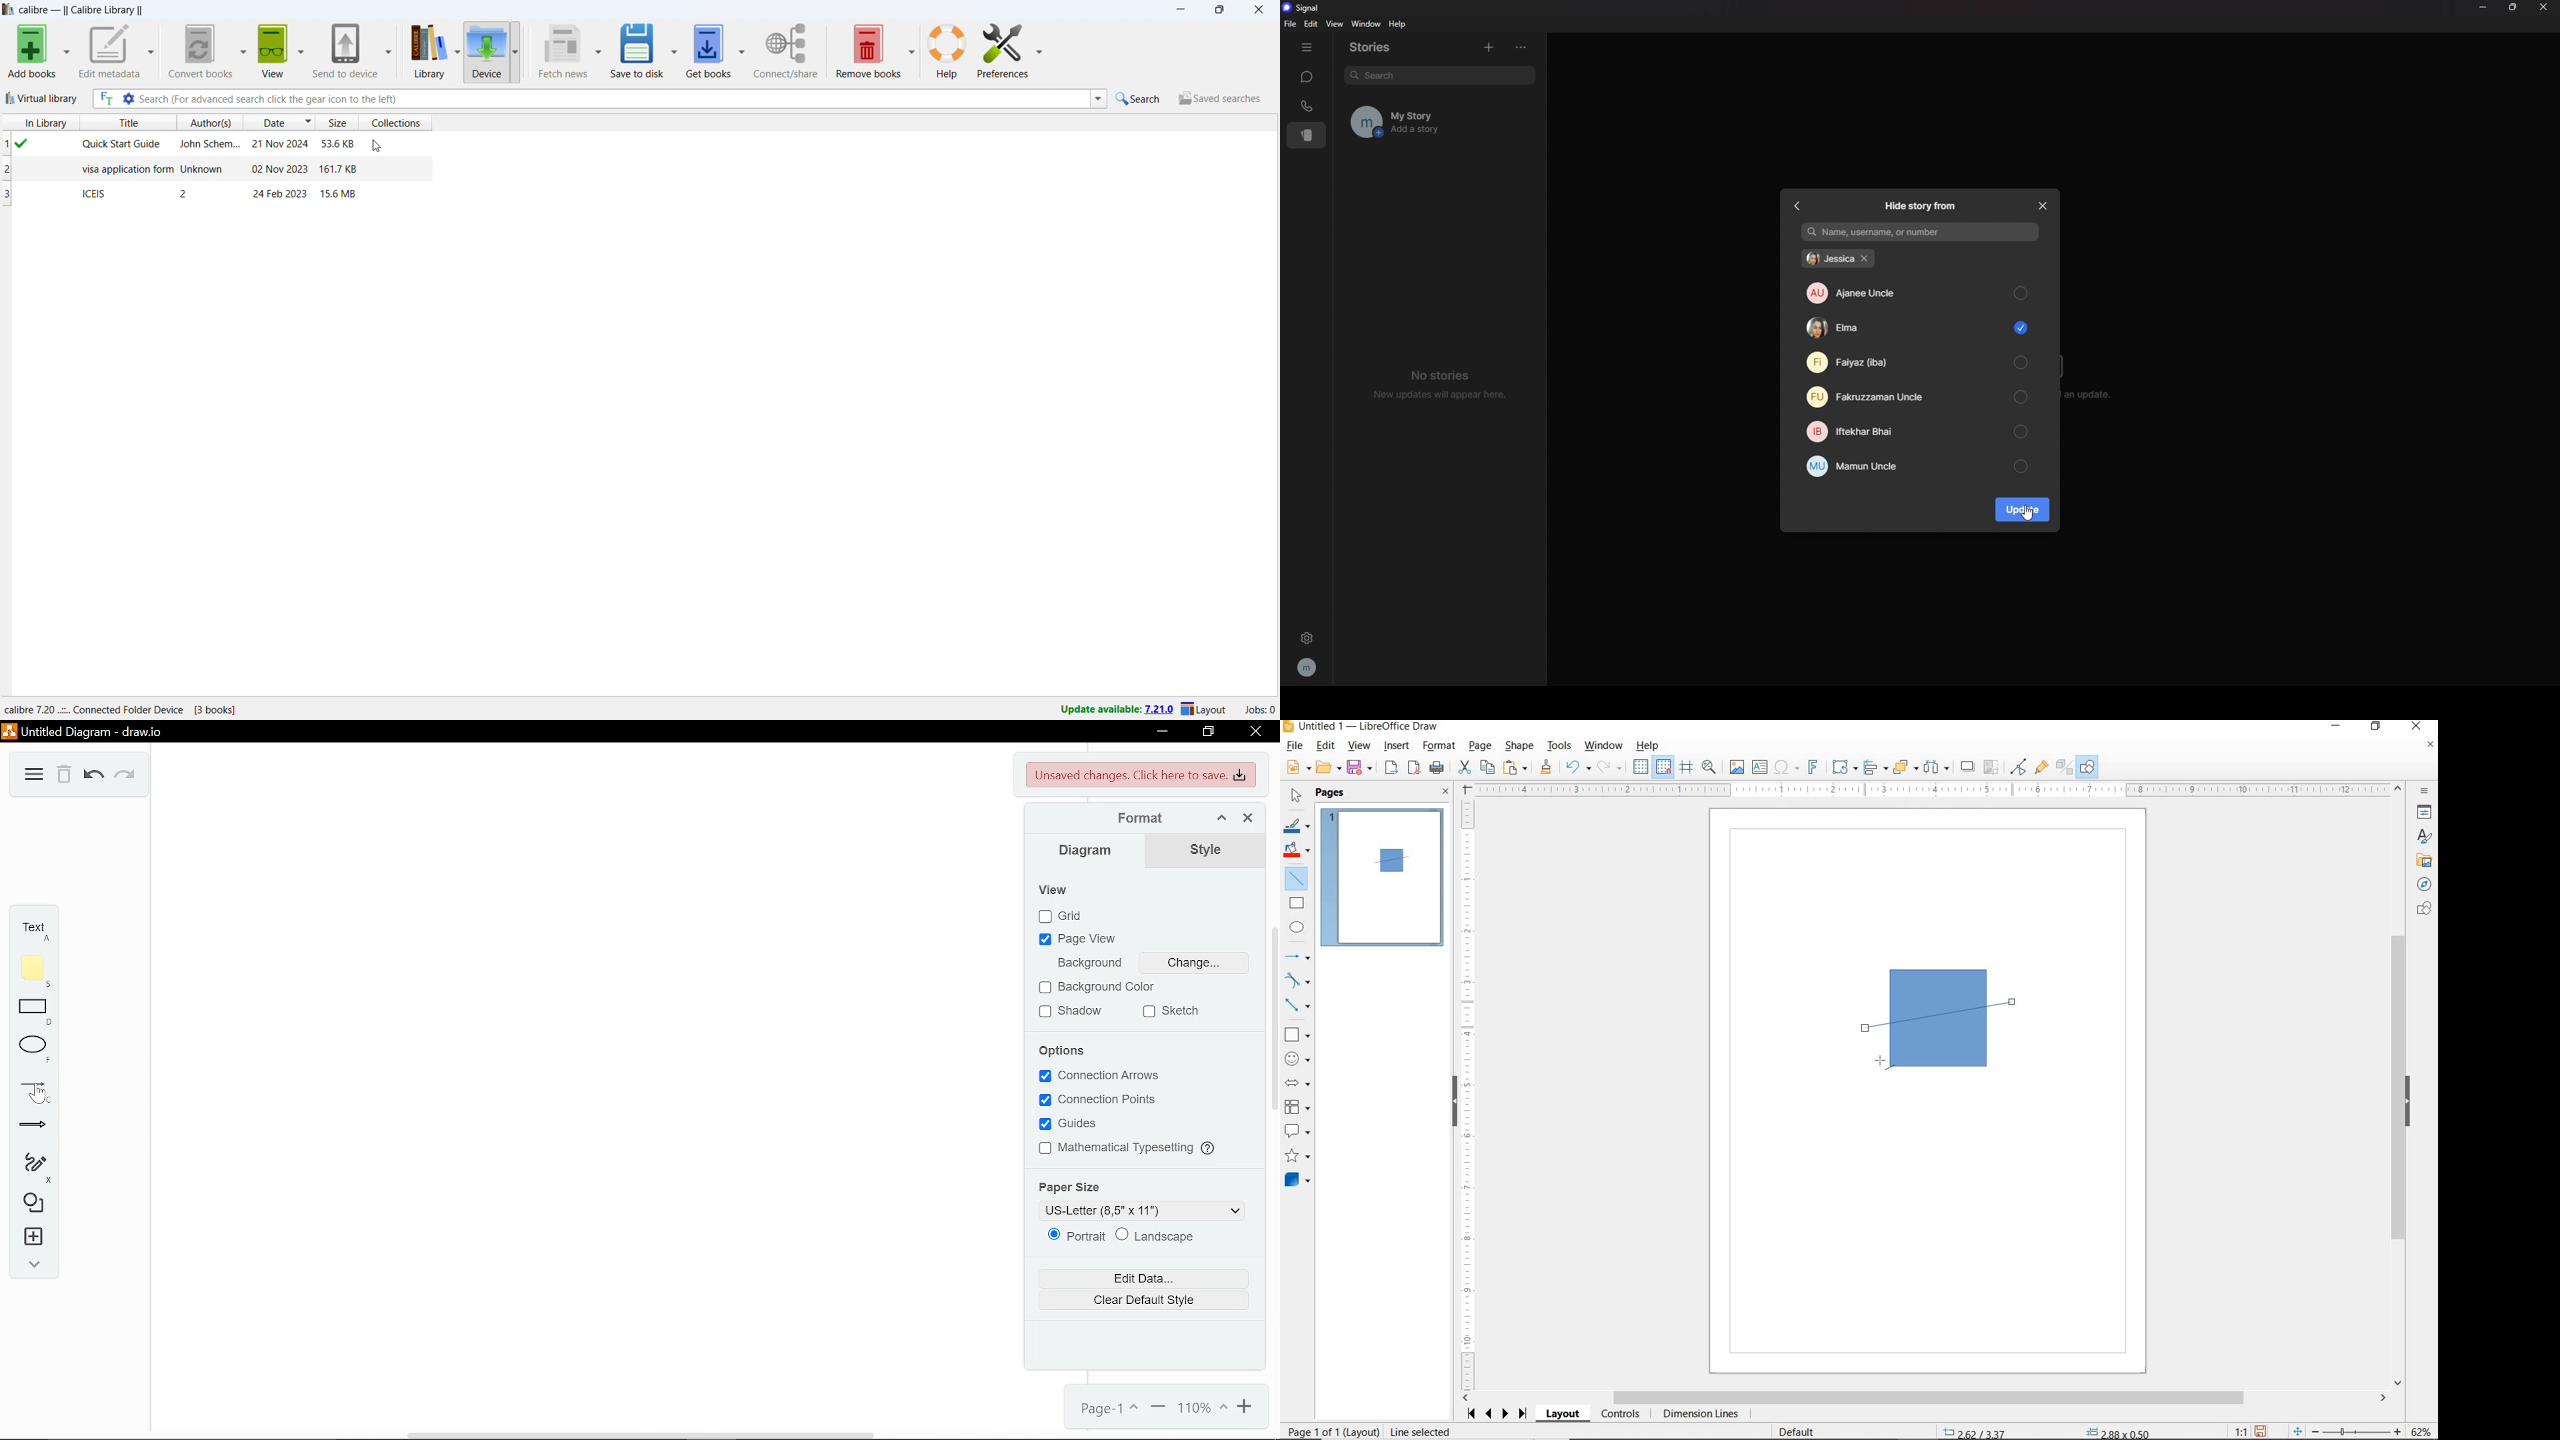  I want to click on Shadow, so click(1070, 1012).